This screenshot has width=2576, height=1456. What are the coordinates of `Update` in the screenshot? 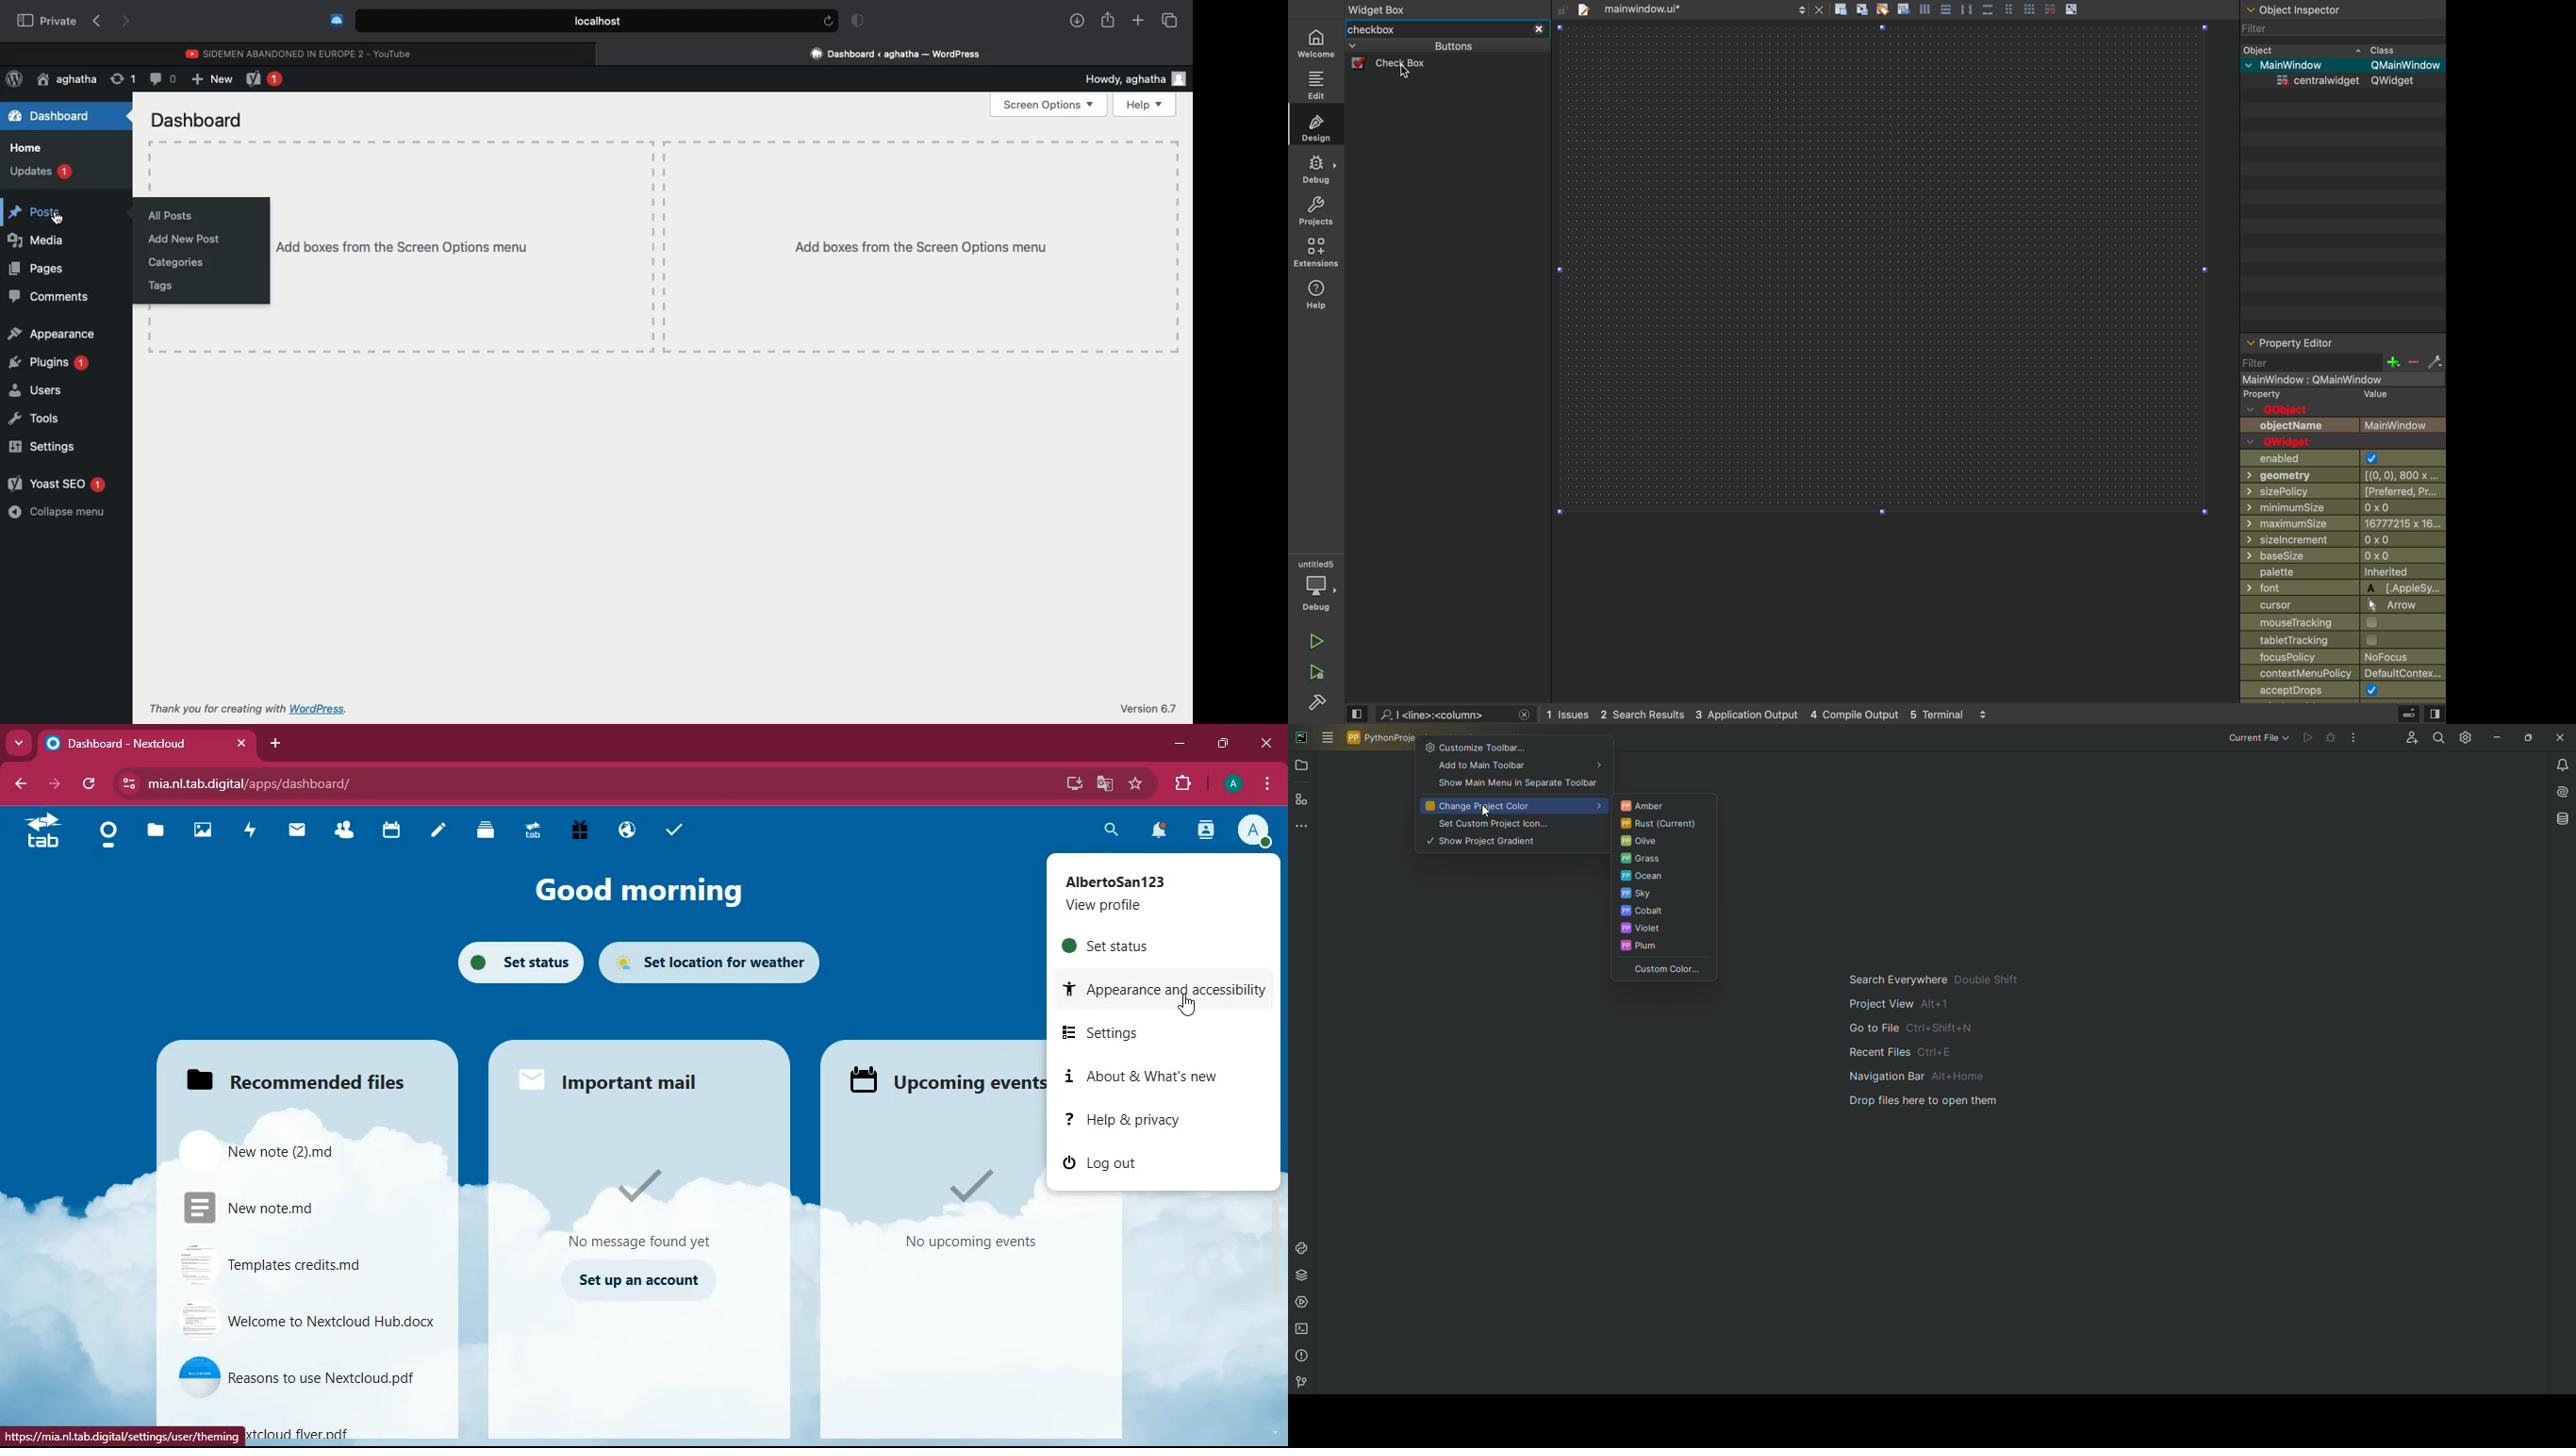 It's located at (121, 78).